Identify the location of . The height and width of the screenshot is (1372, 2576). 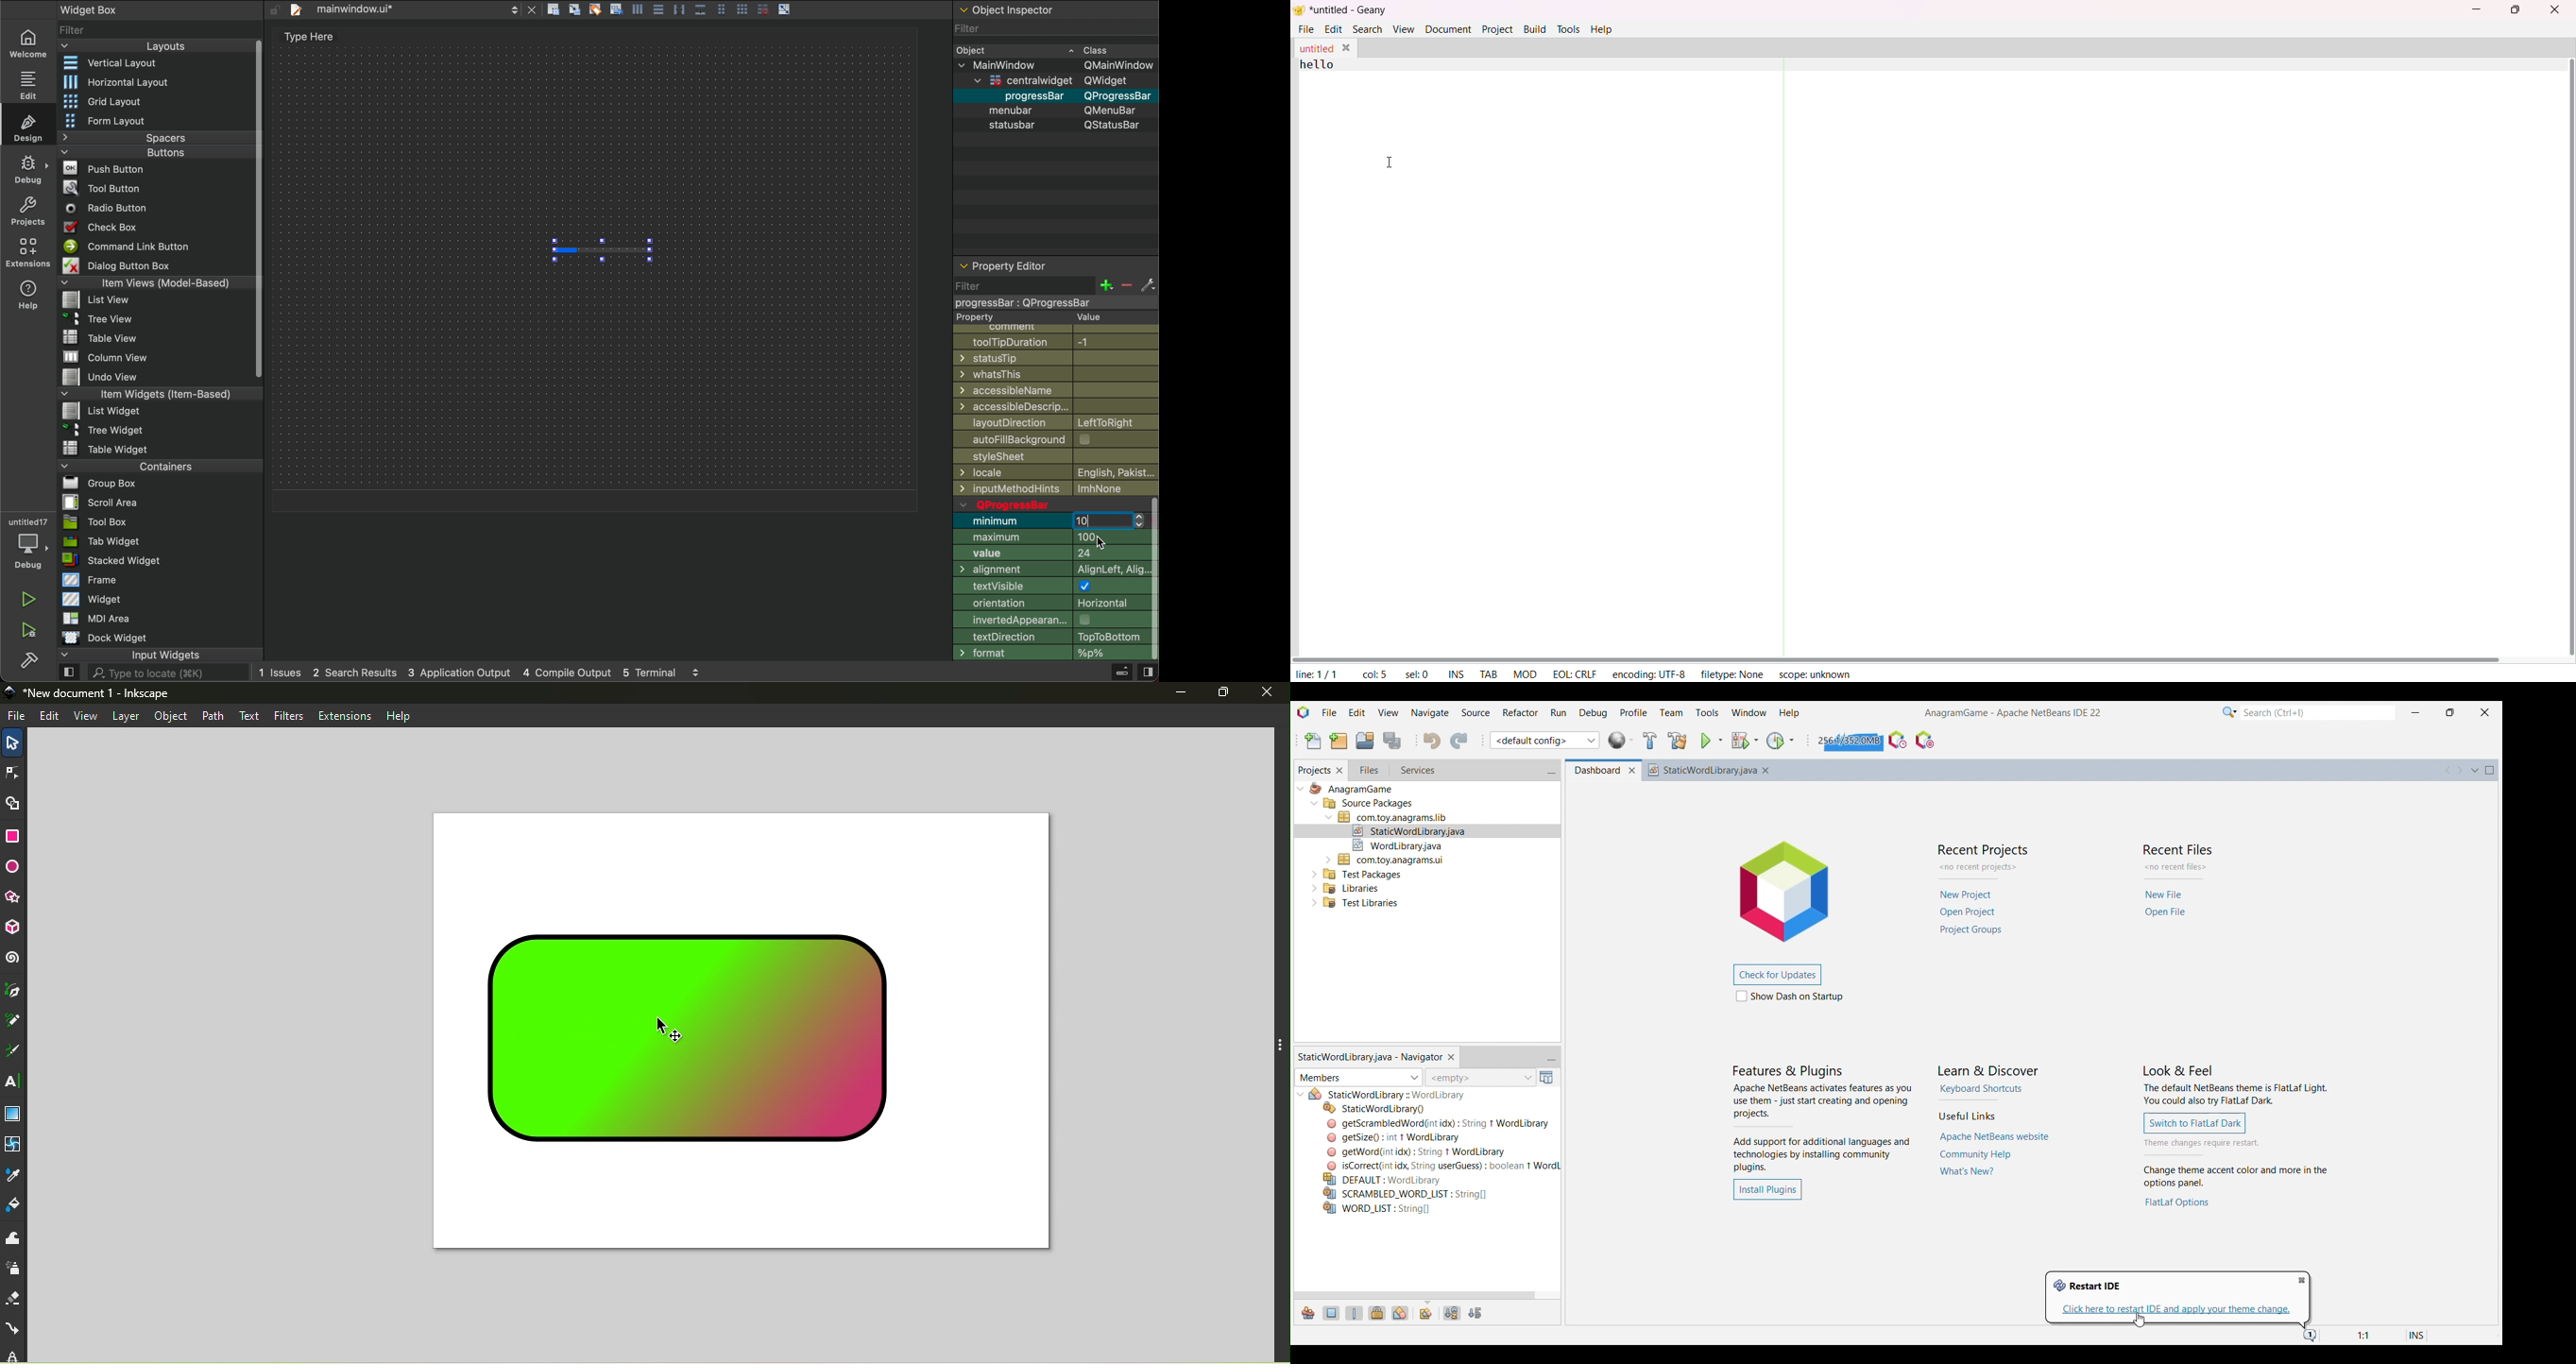
(1439, 1123).